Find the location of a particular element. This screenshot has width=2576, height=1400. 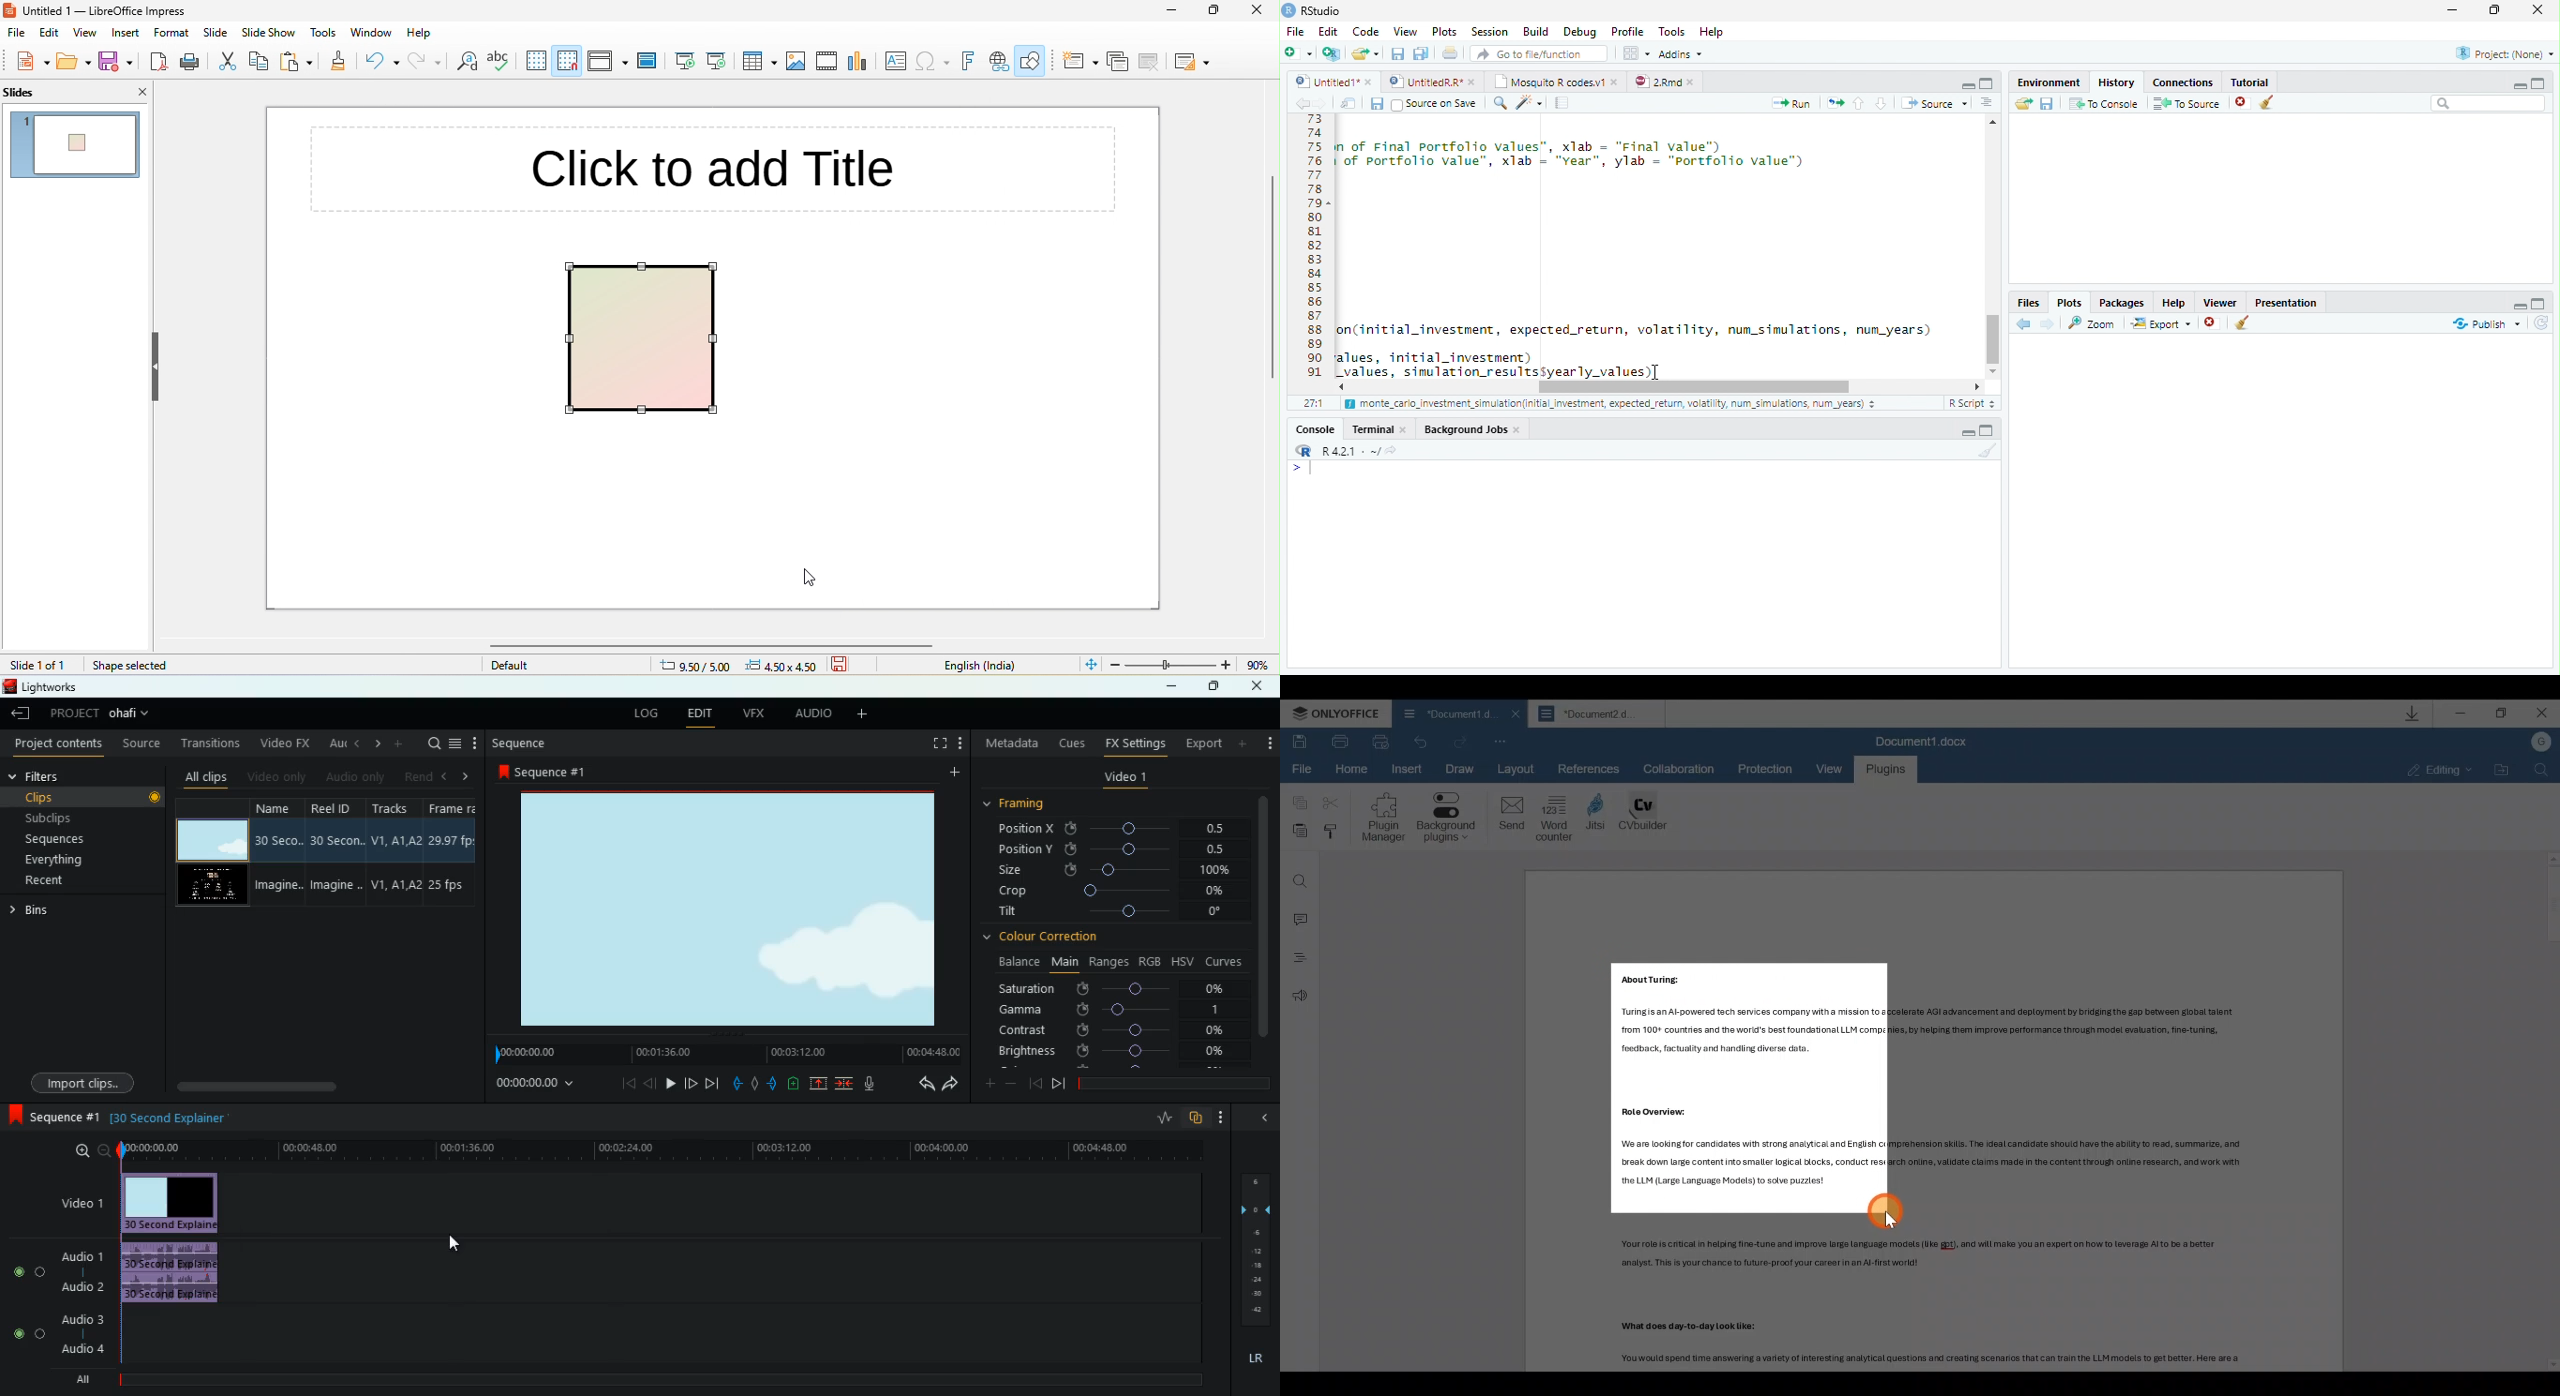

1:1 is located at coordinates (1312, 404).